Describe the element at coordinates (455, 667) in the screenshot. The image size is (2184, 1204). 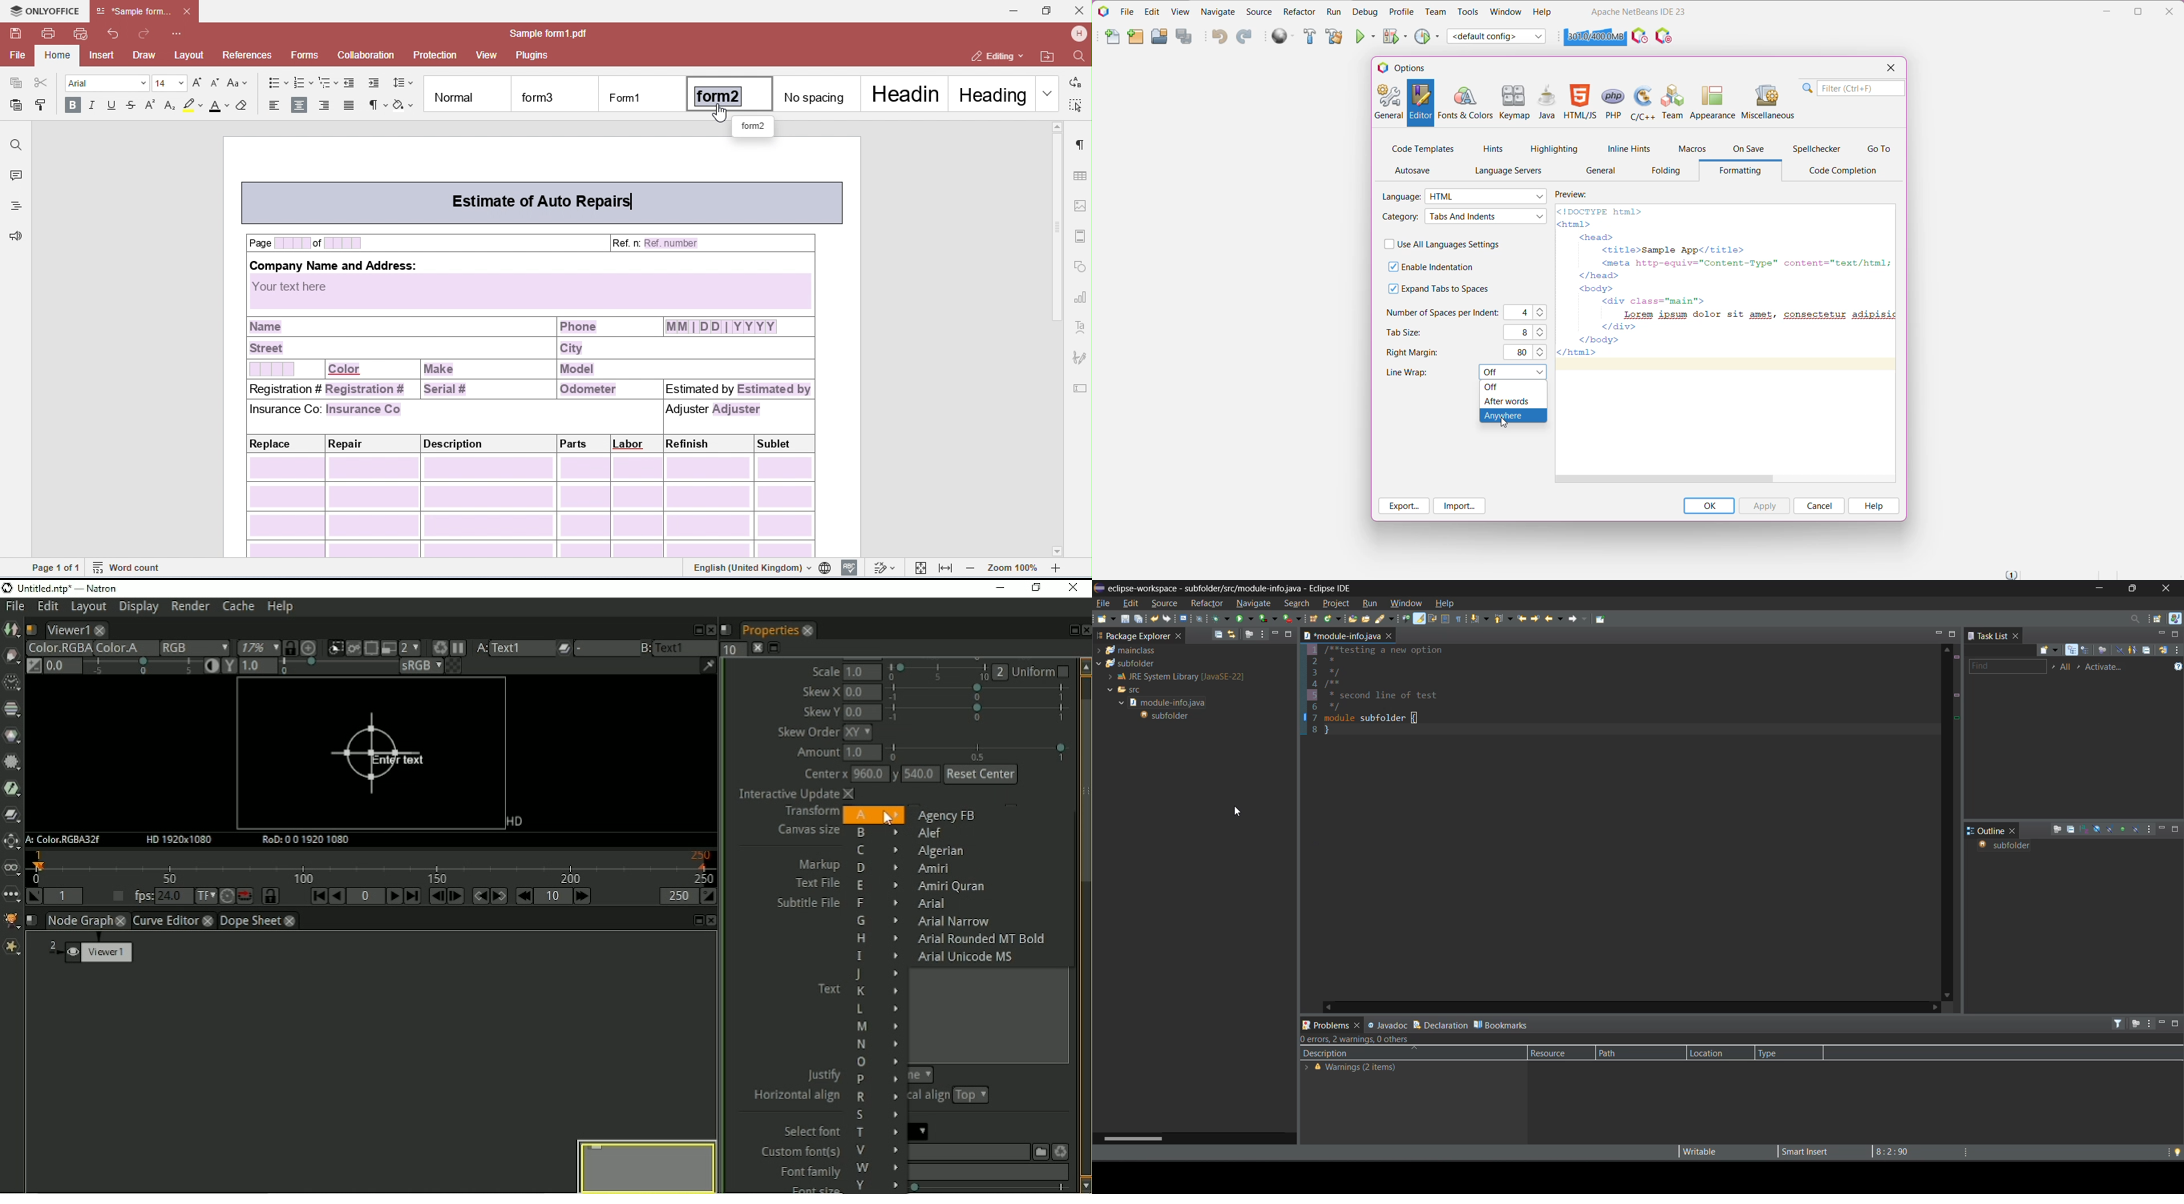
I see `Checkerboard` at that location.